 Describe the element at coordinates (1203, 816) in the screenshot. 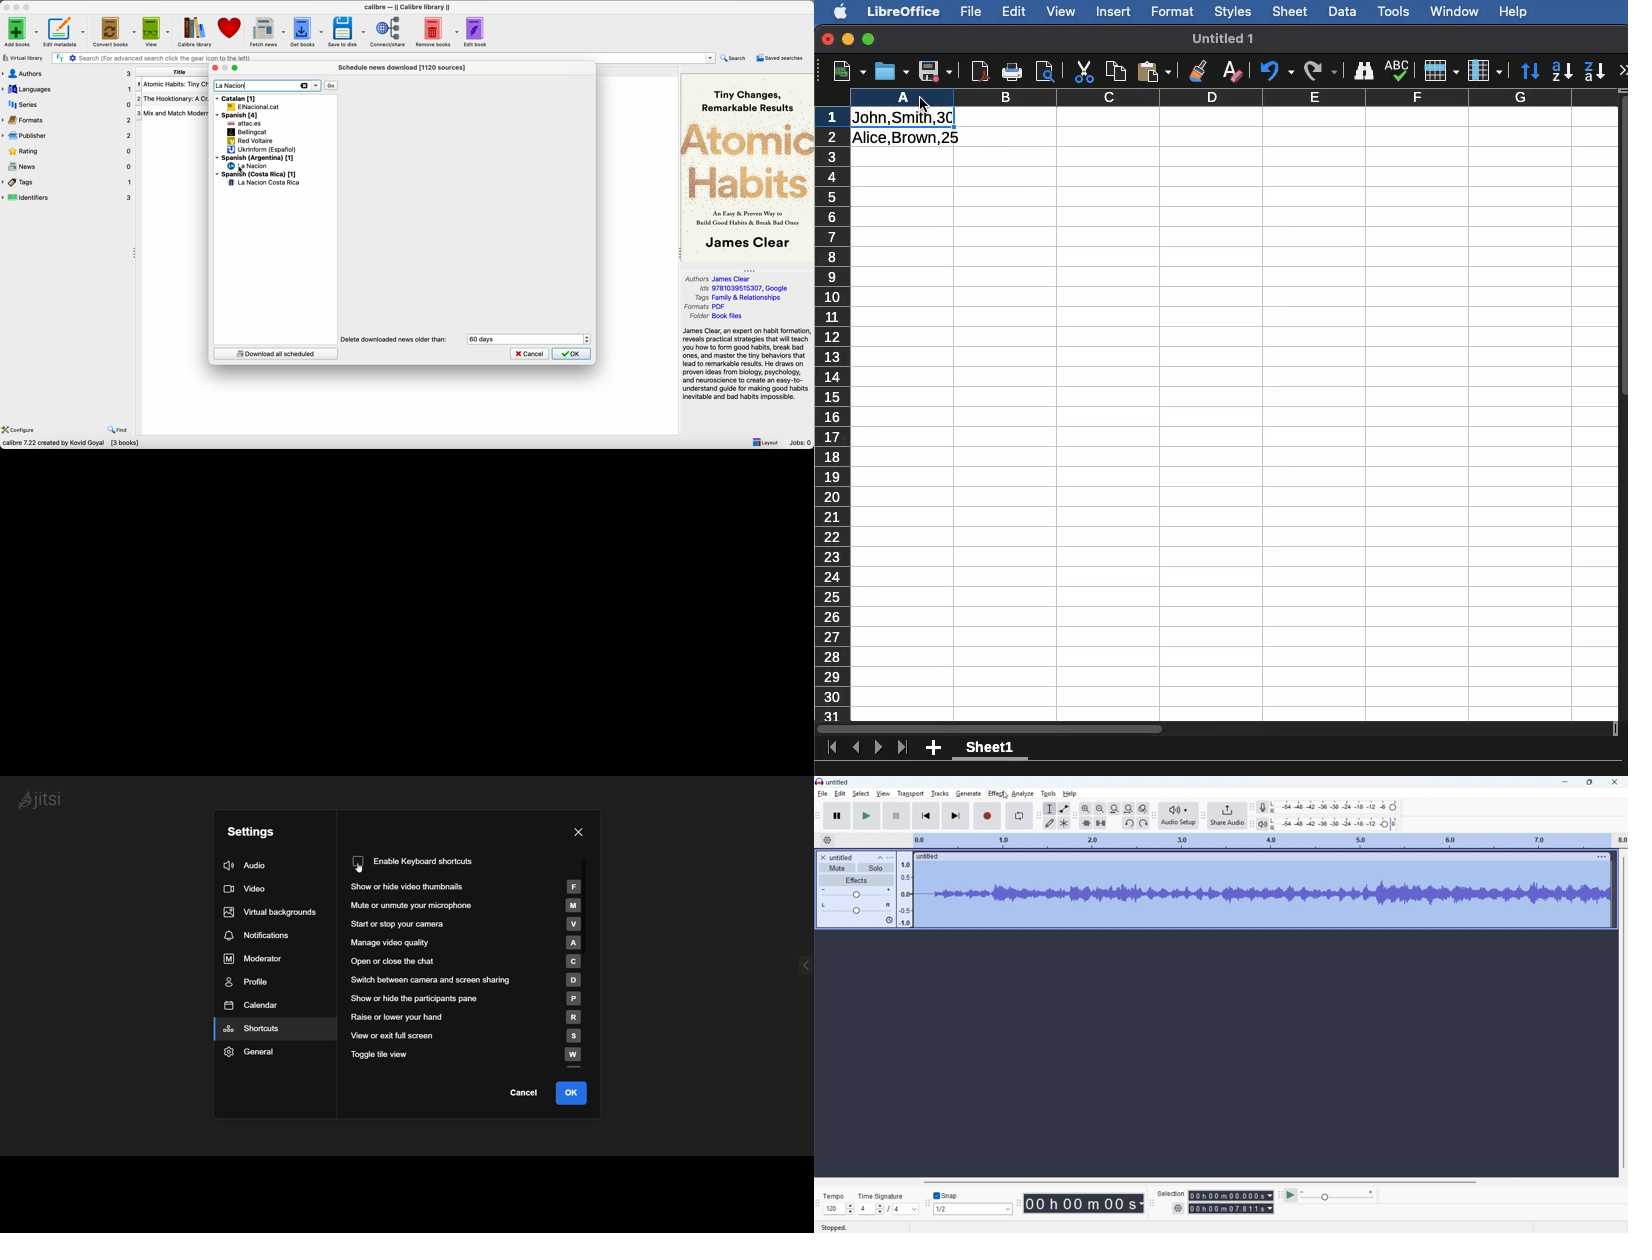

I see `Share audio toolbar ` at that location.